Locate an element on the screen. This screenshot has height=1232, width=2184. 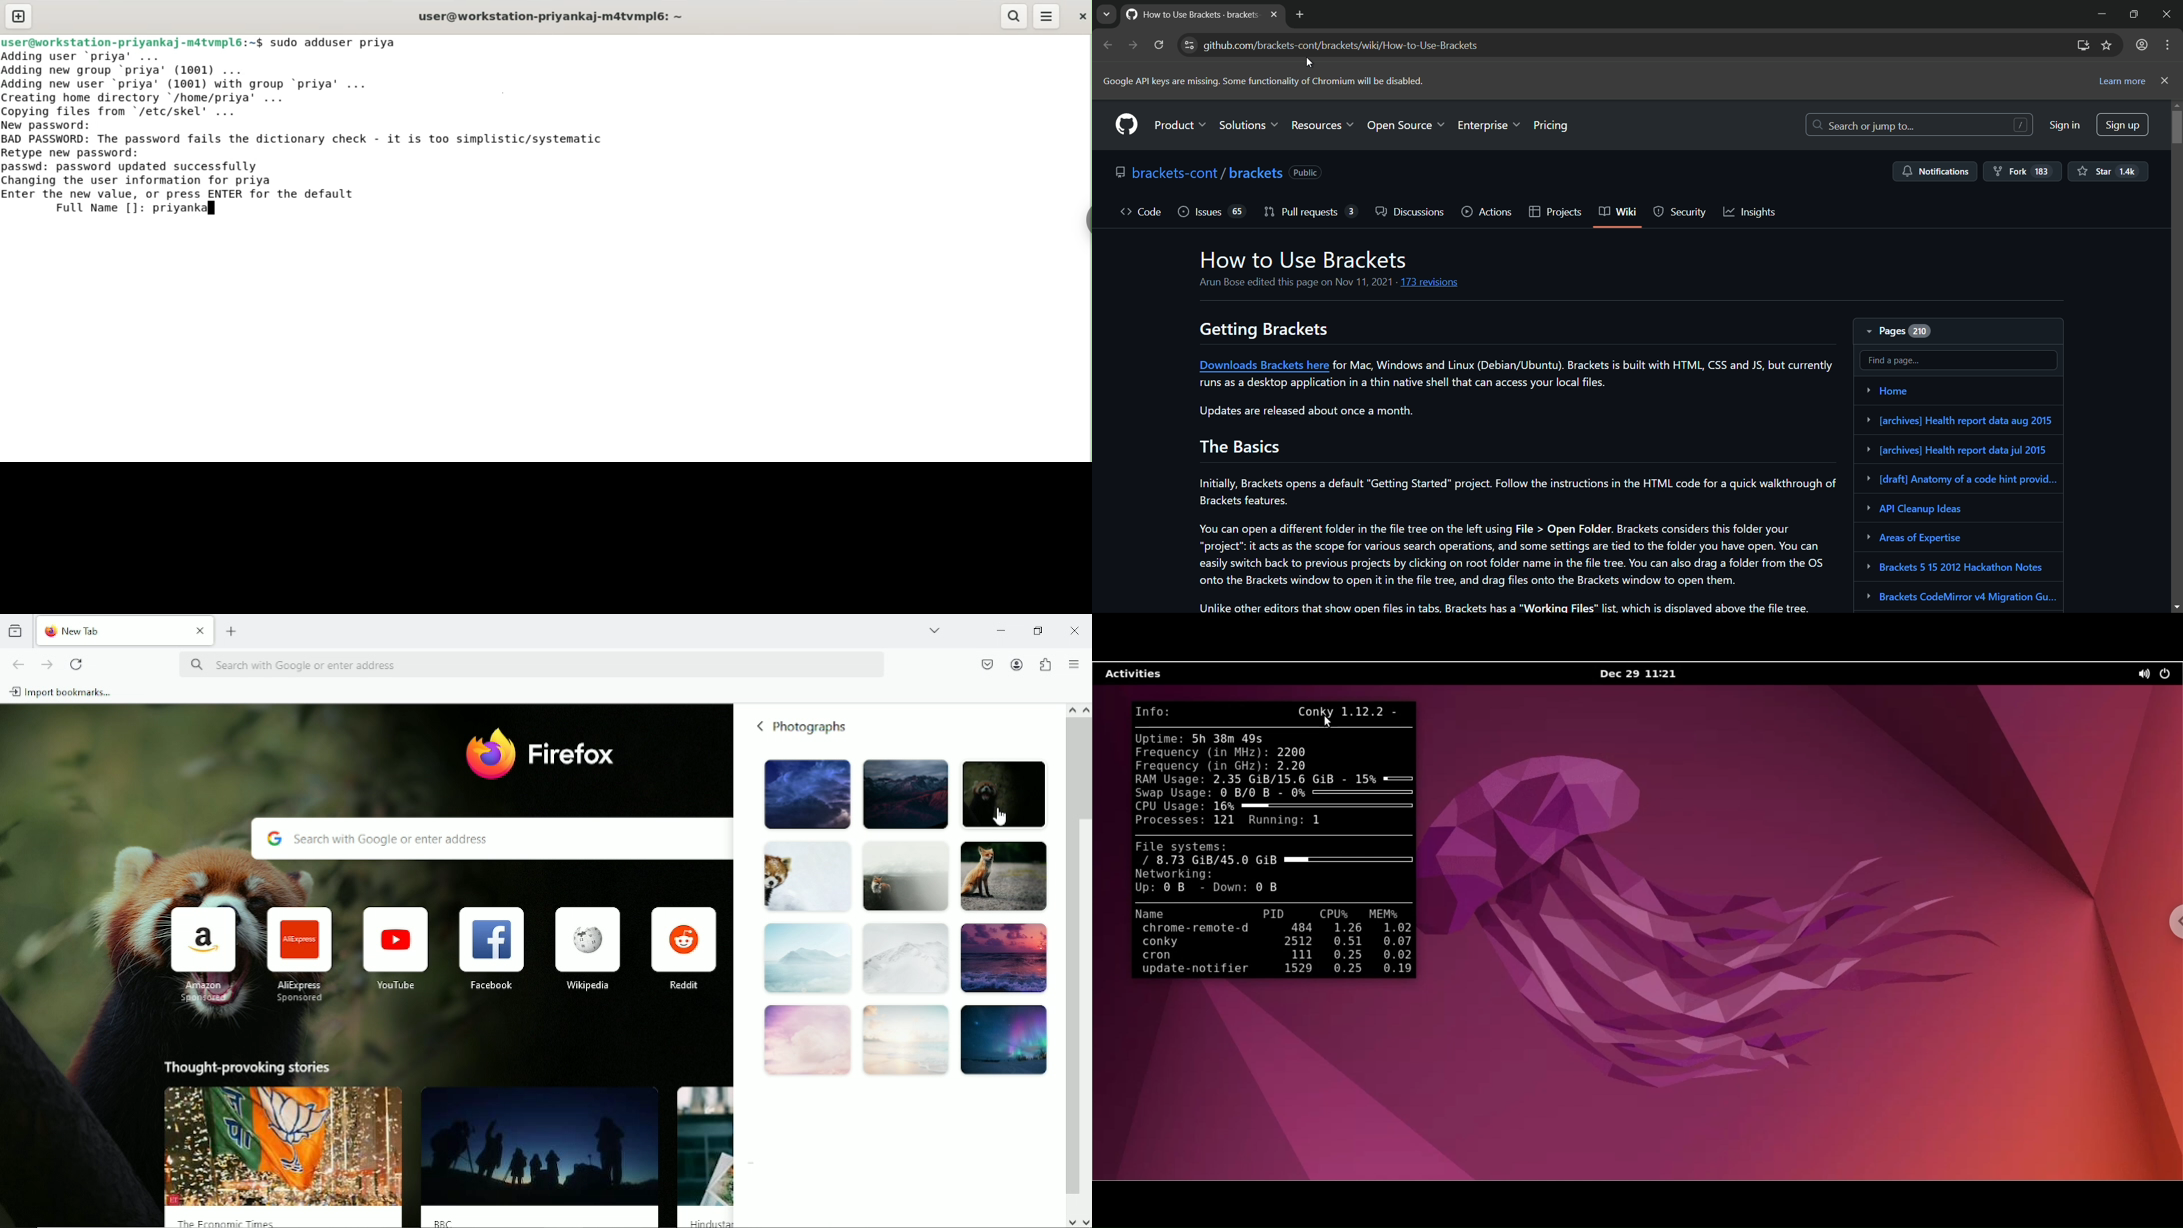
the basics is located at coordinates (1238, 446).